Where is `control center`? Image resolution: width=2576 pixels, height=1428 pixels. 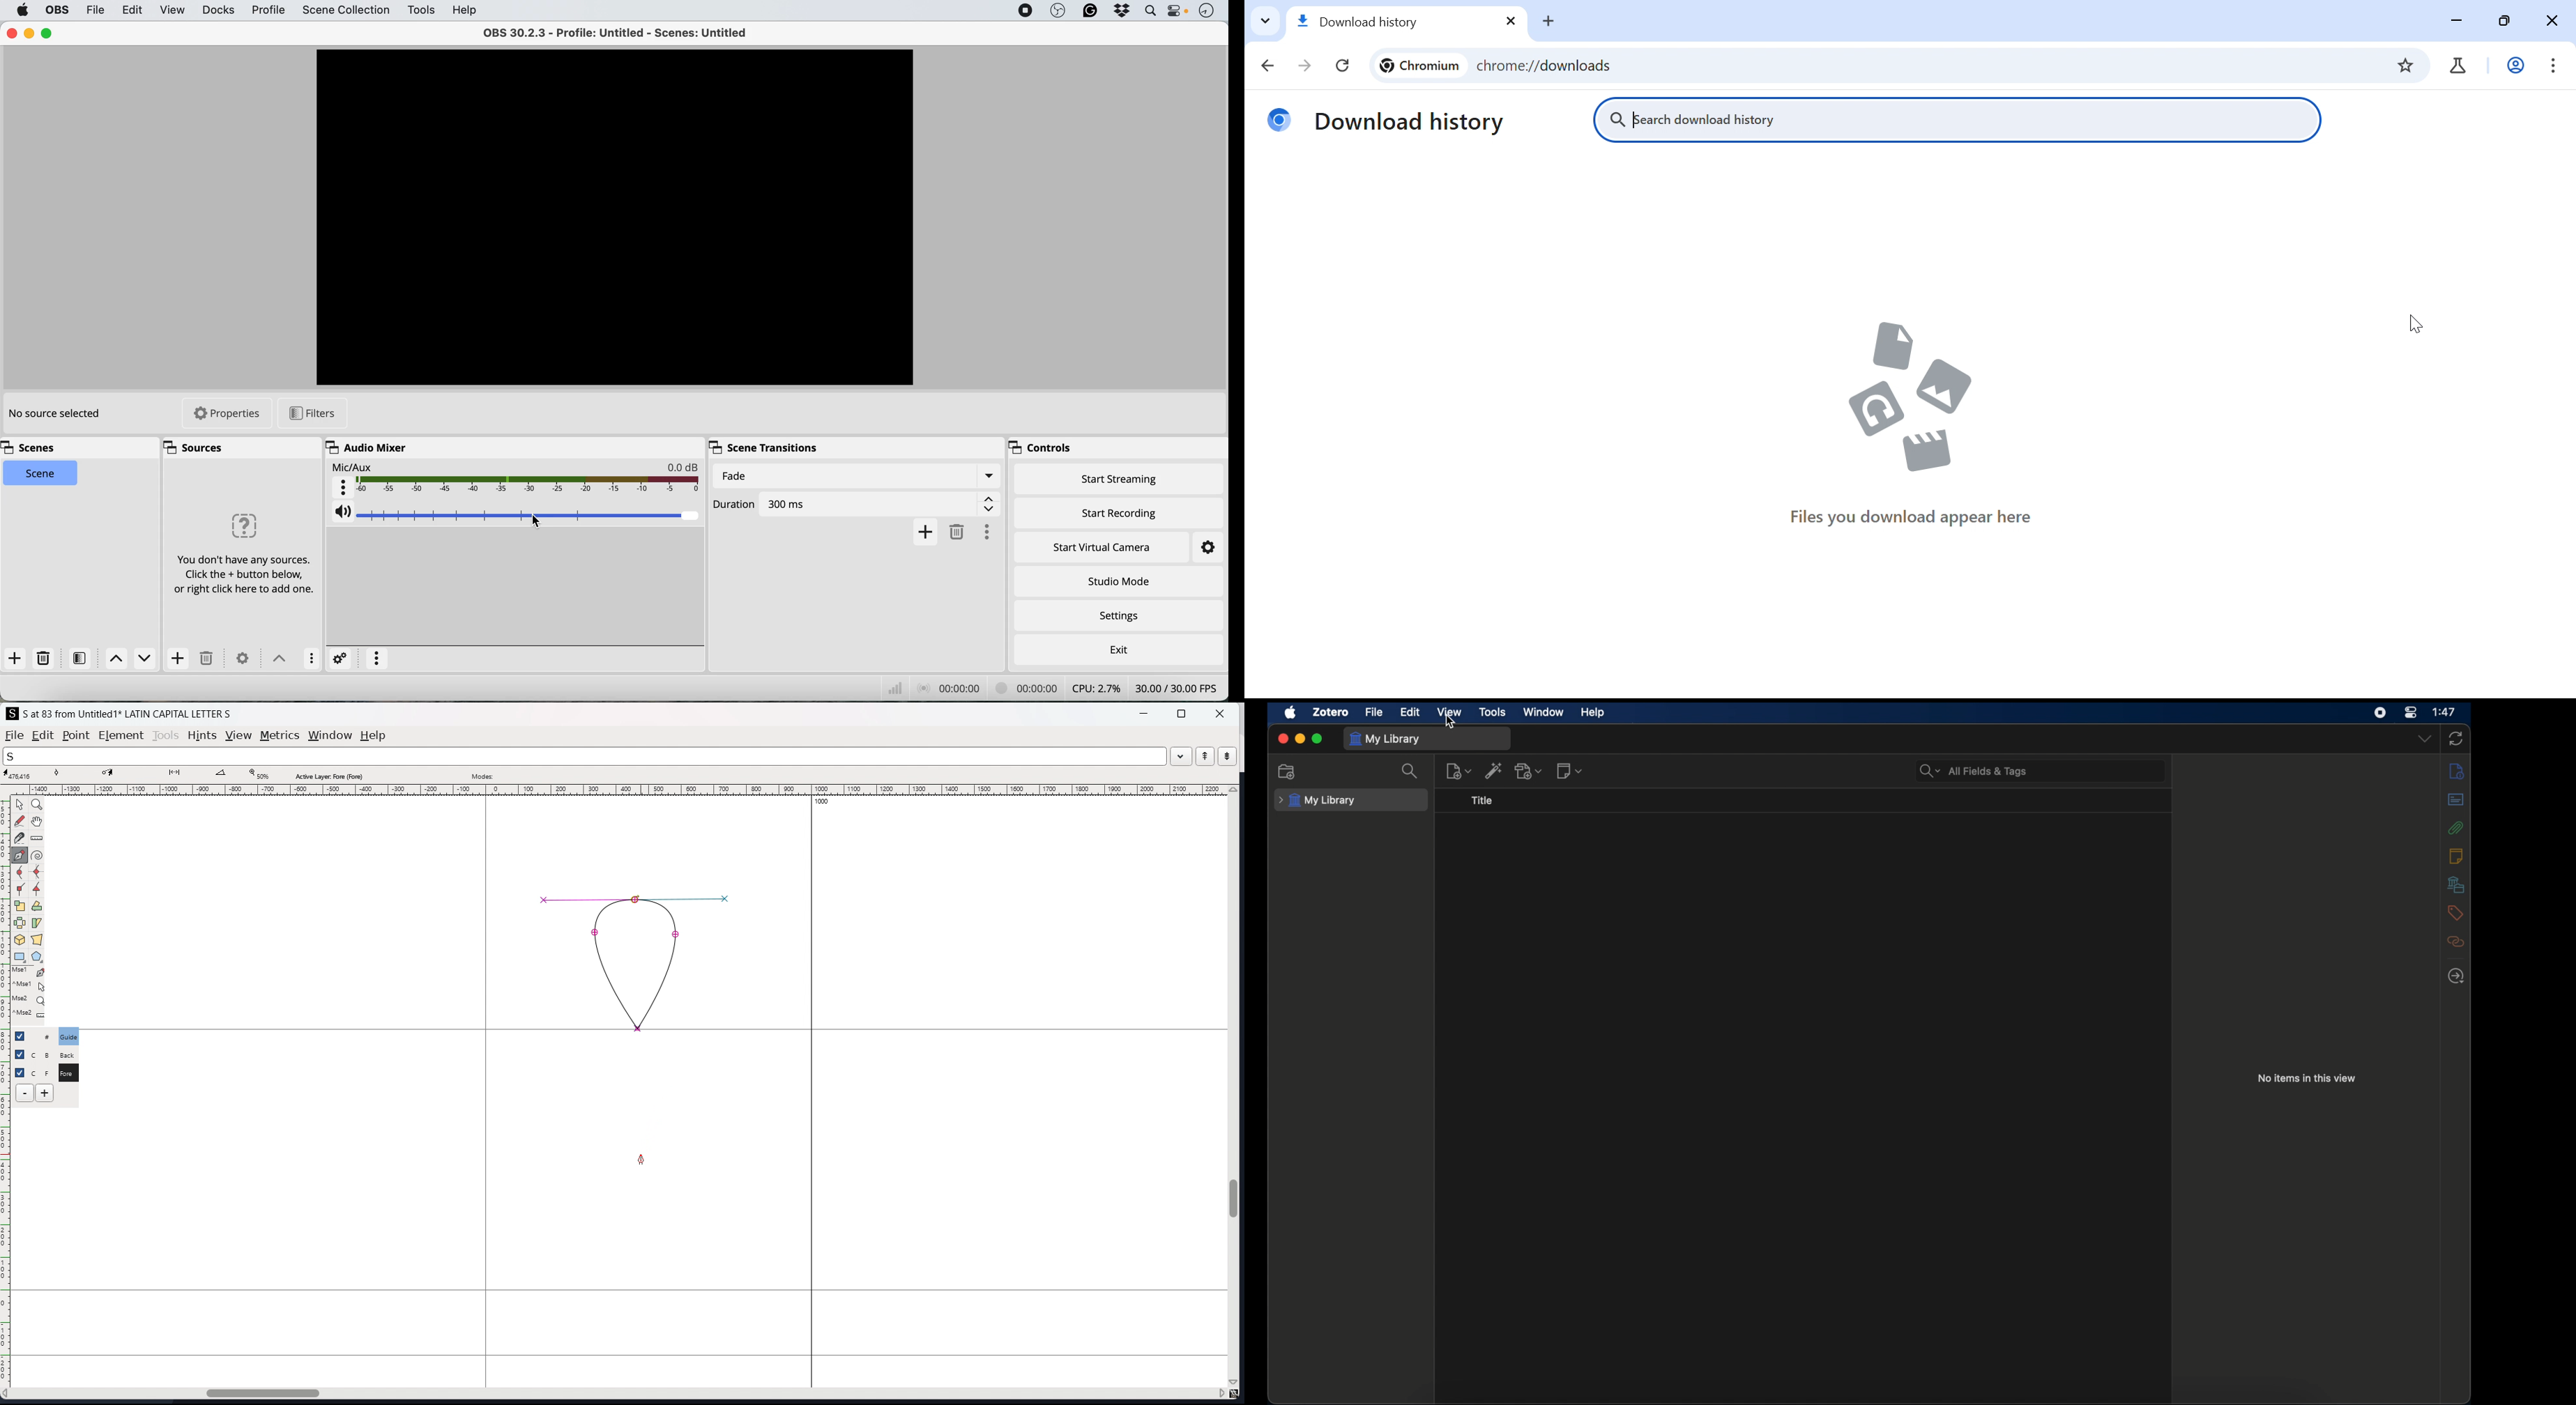
control center is located at coordinates (1180, 12).